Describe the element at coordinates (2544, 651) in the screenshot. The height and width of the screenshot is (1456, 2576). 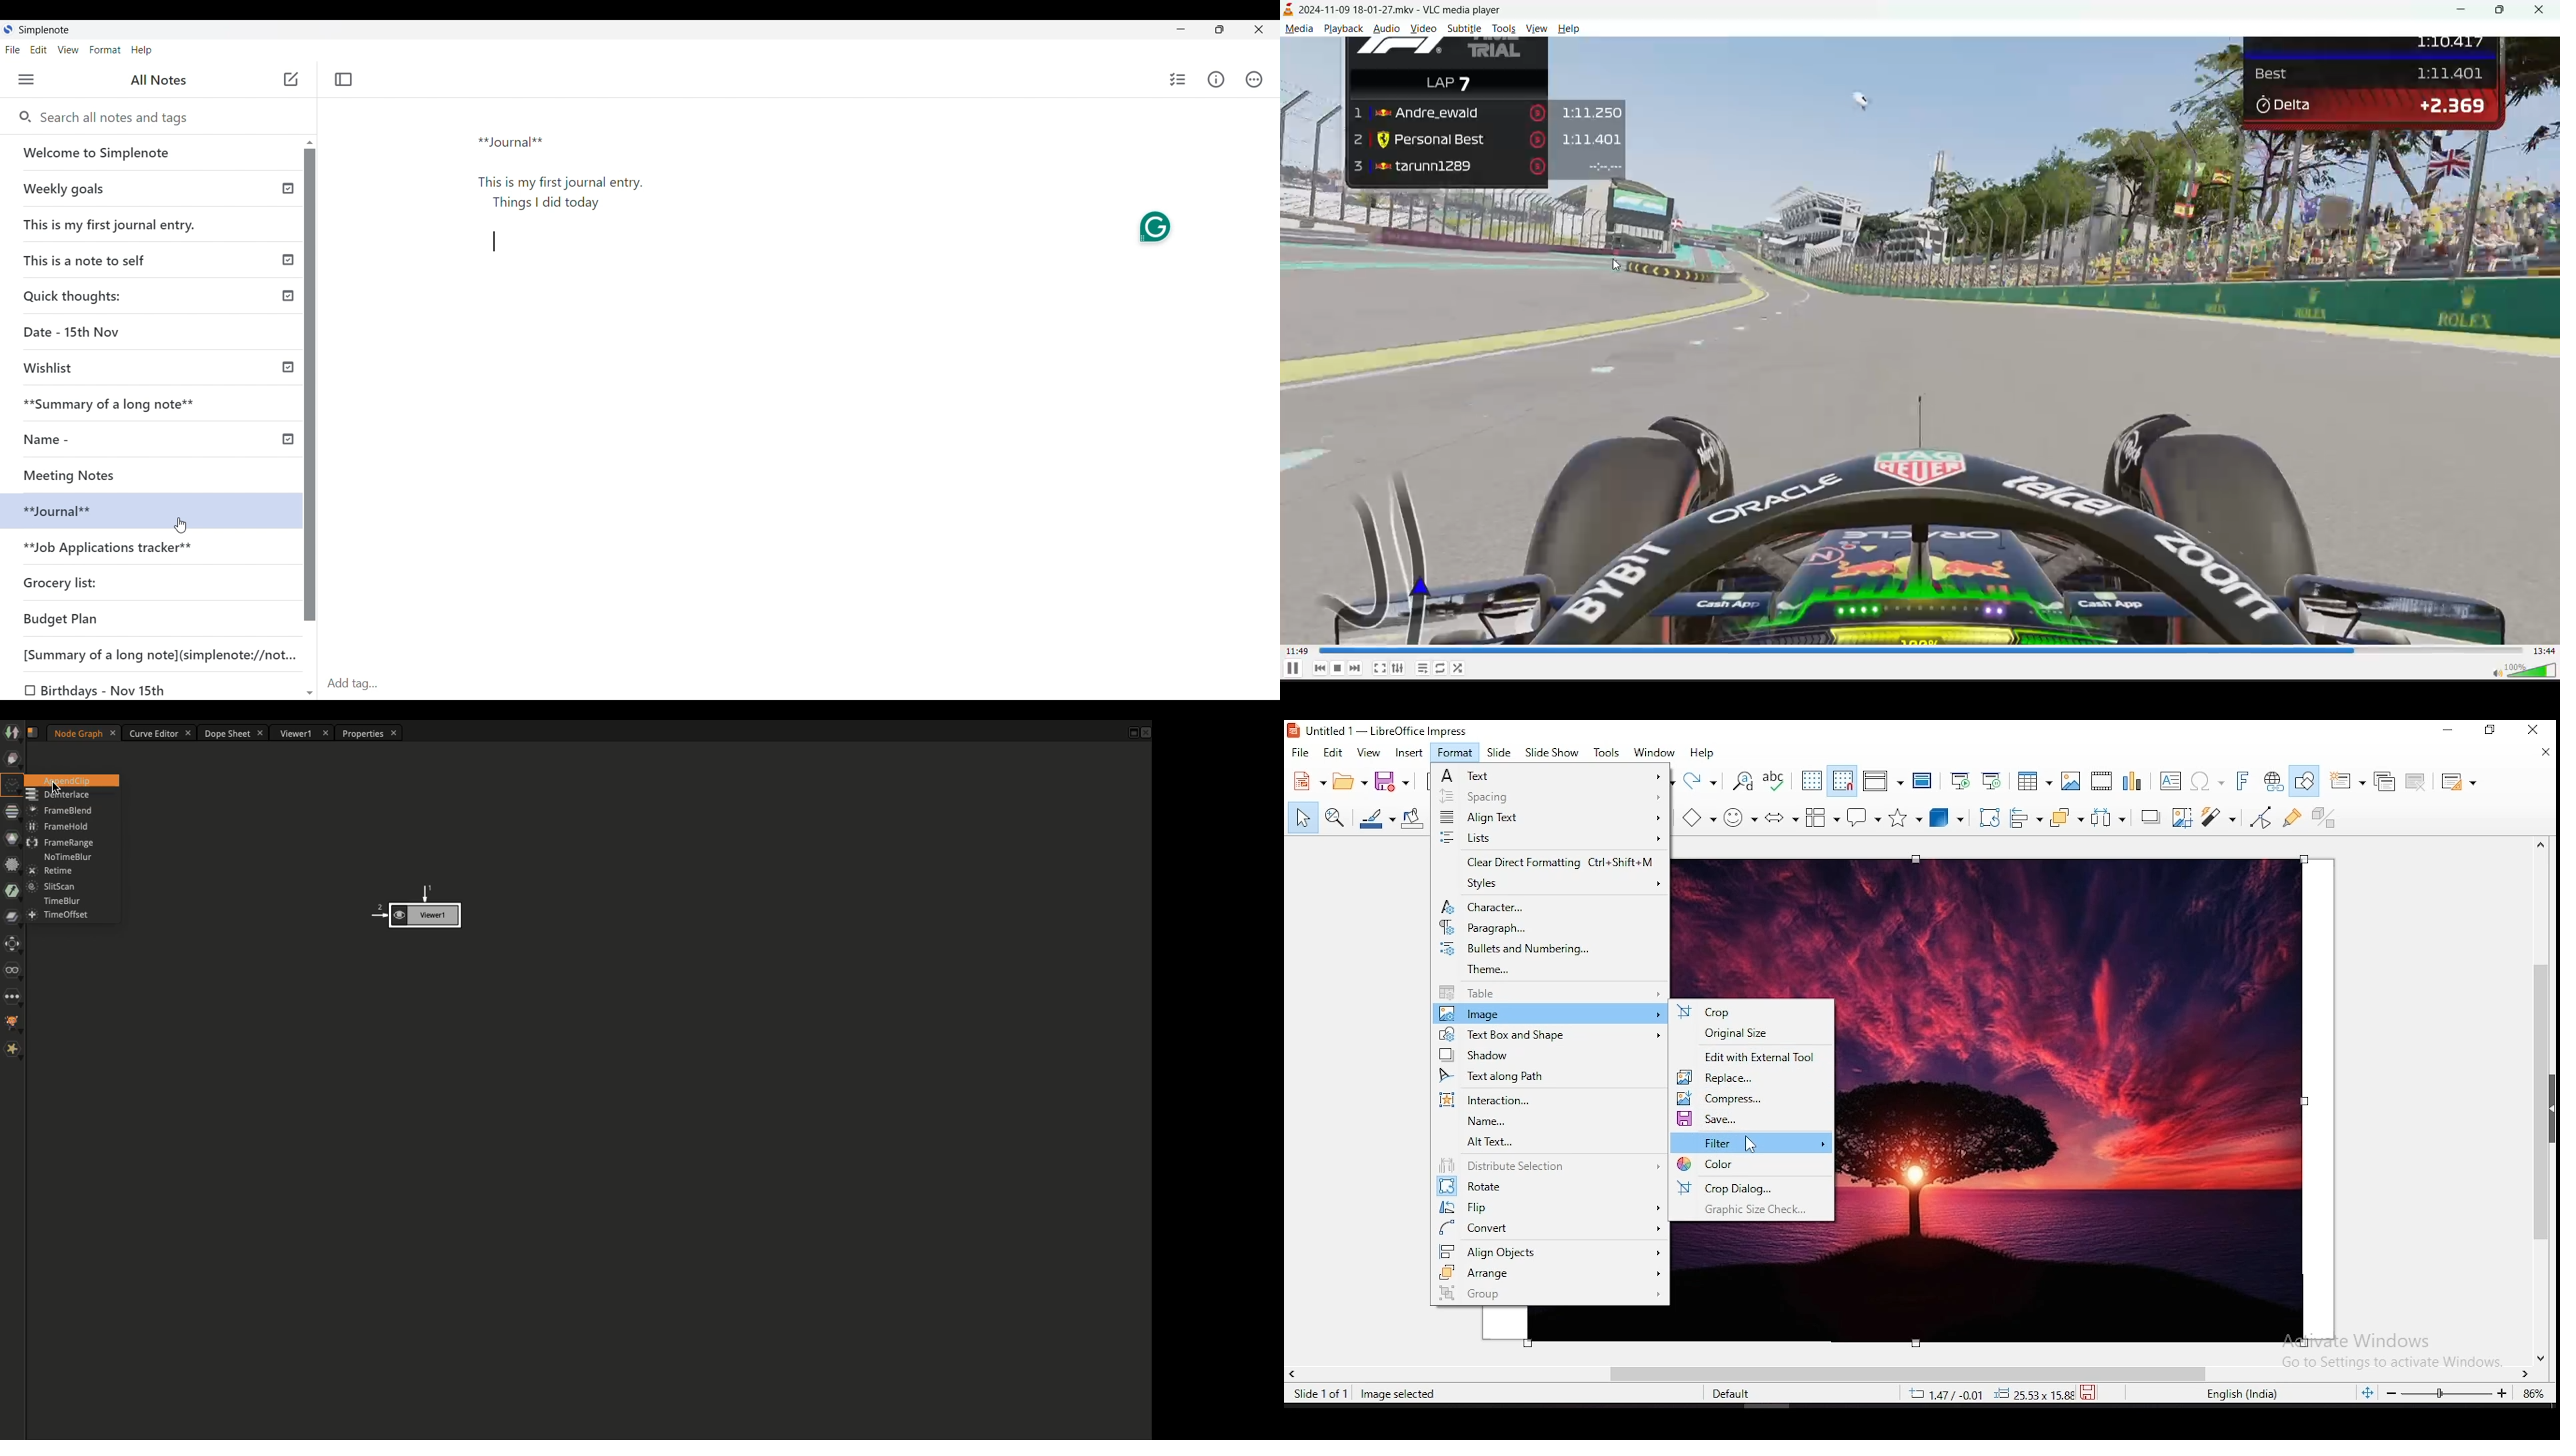
I see `total track time` at that location.